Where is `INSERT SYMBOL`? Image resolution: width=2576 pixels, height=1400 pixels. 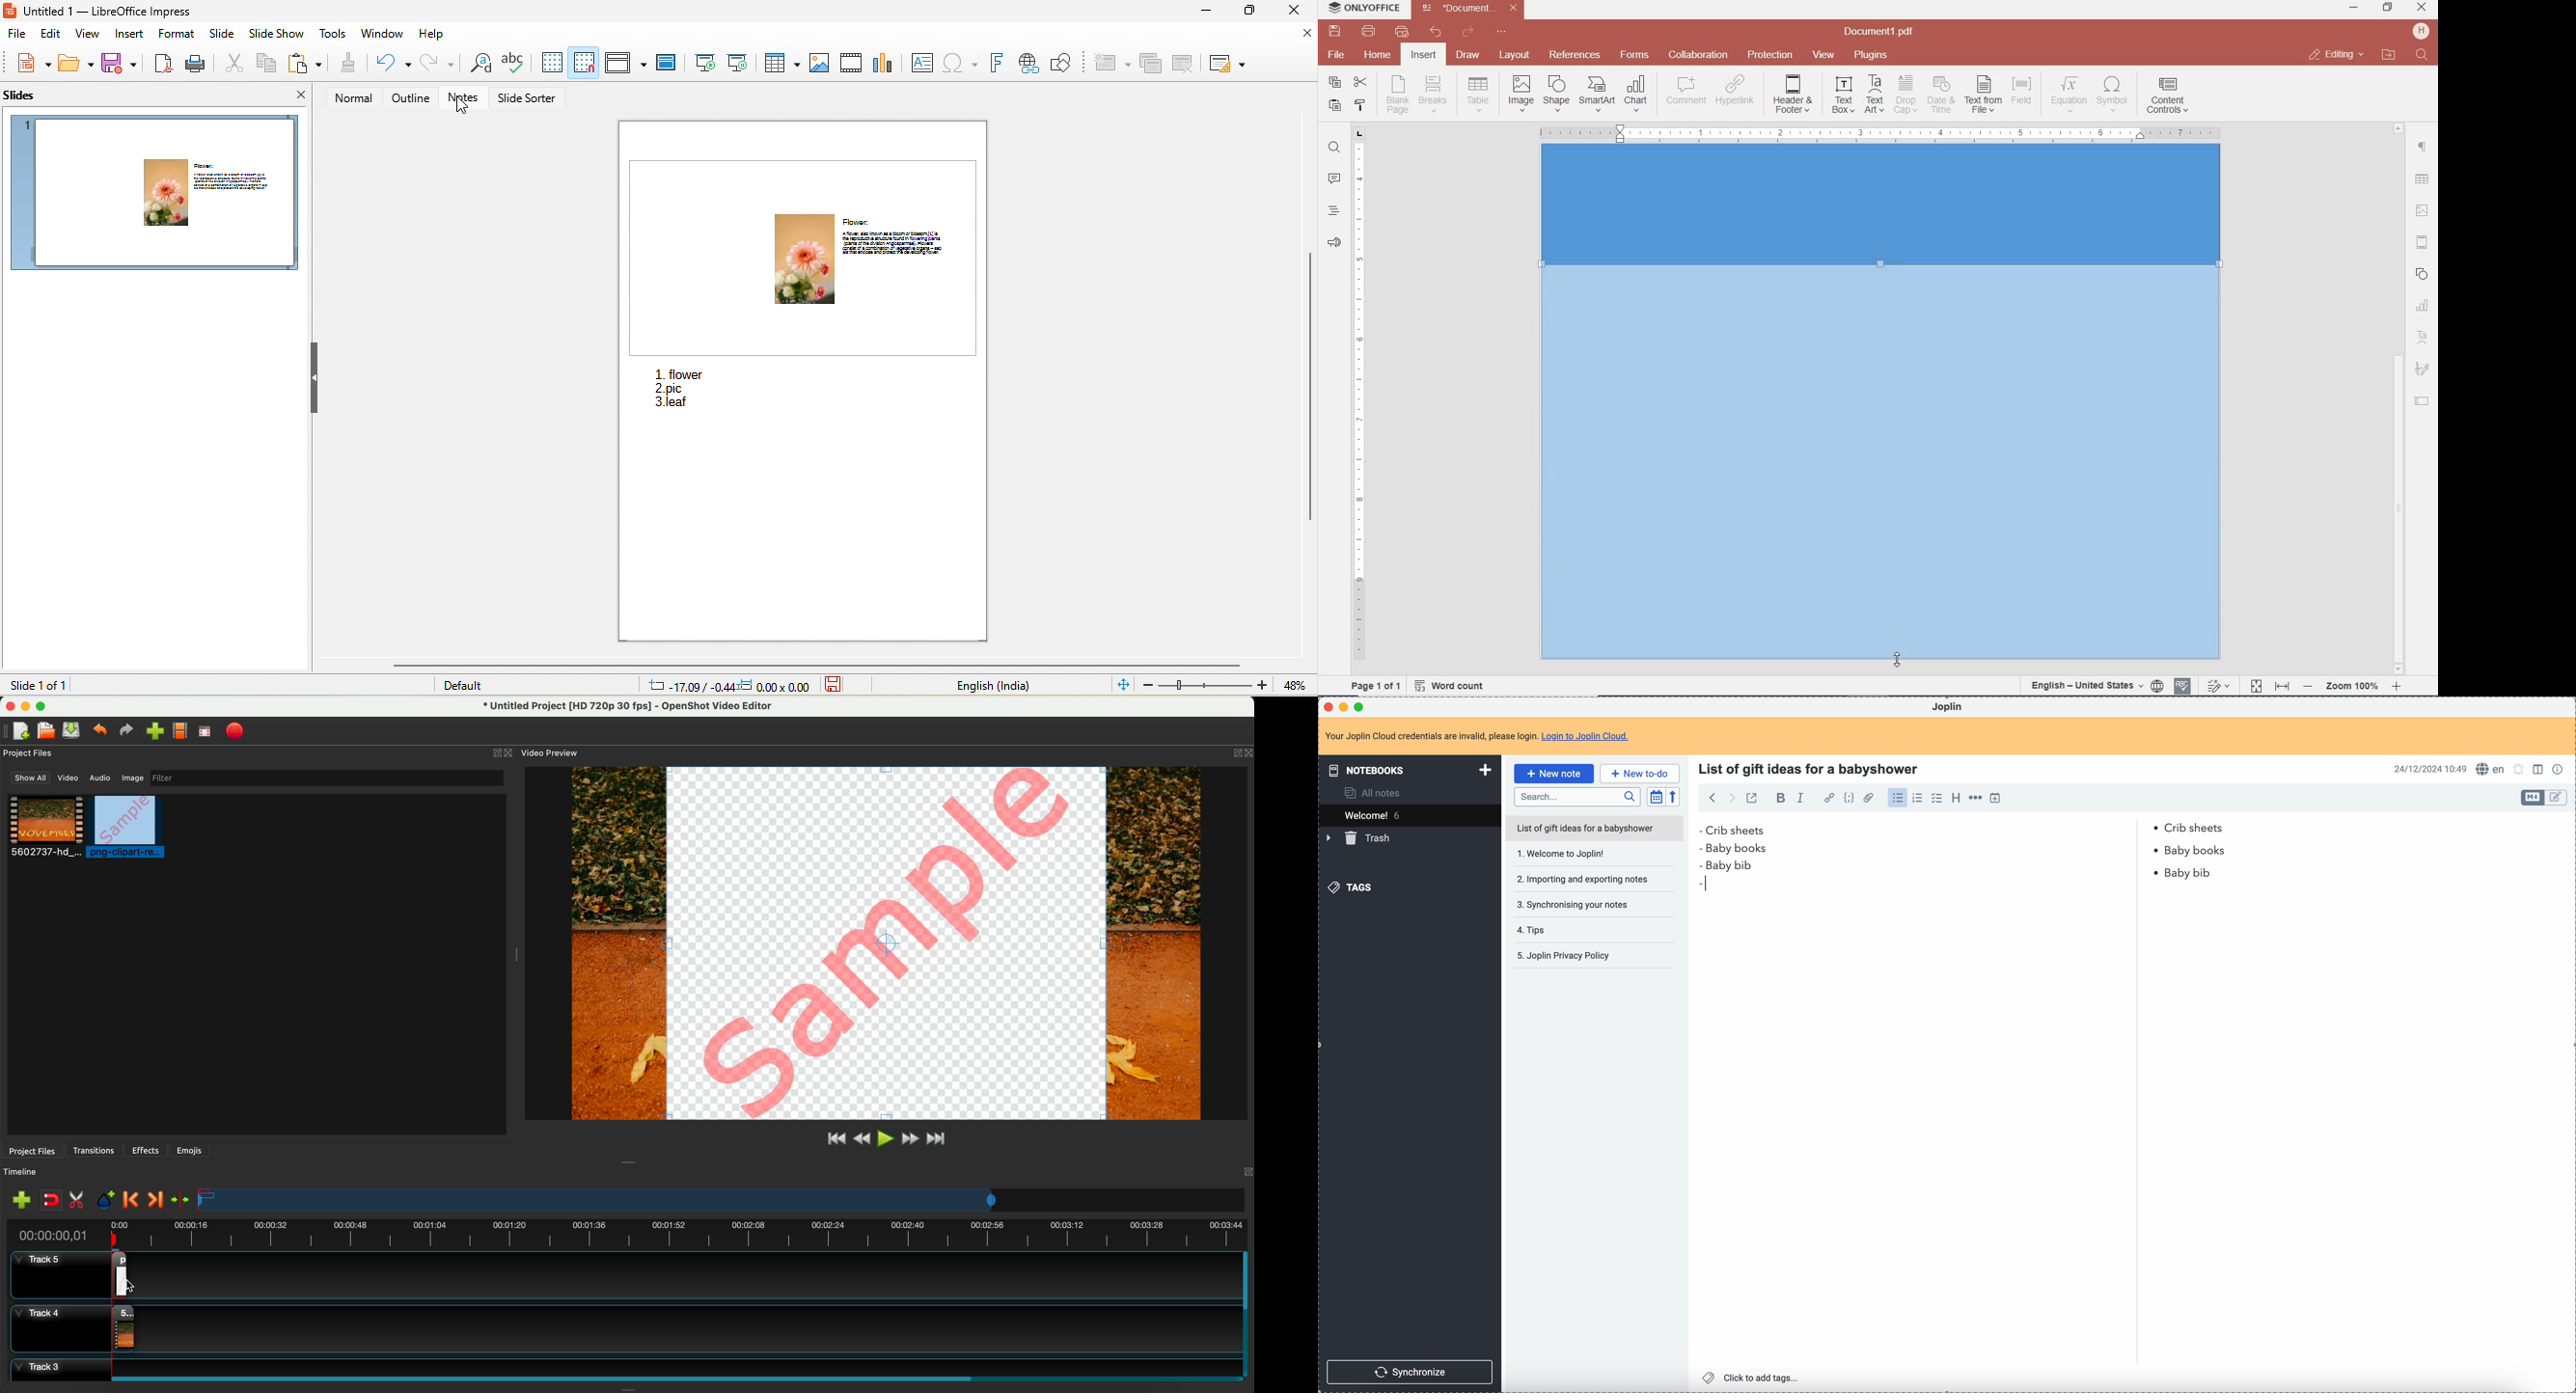 INSERT SYMBOL is located at coordinates (2113, 93).